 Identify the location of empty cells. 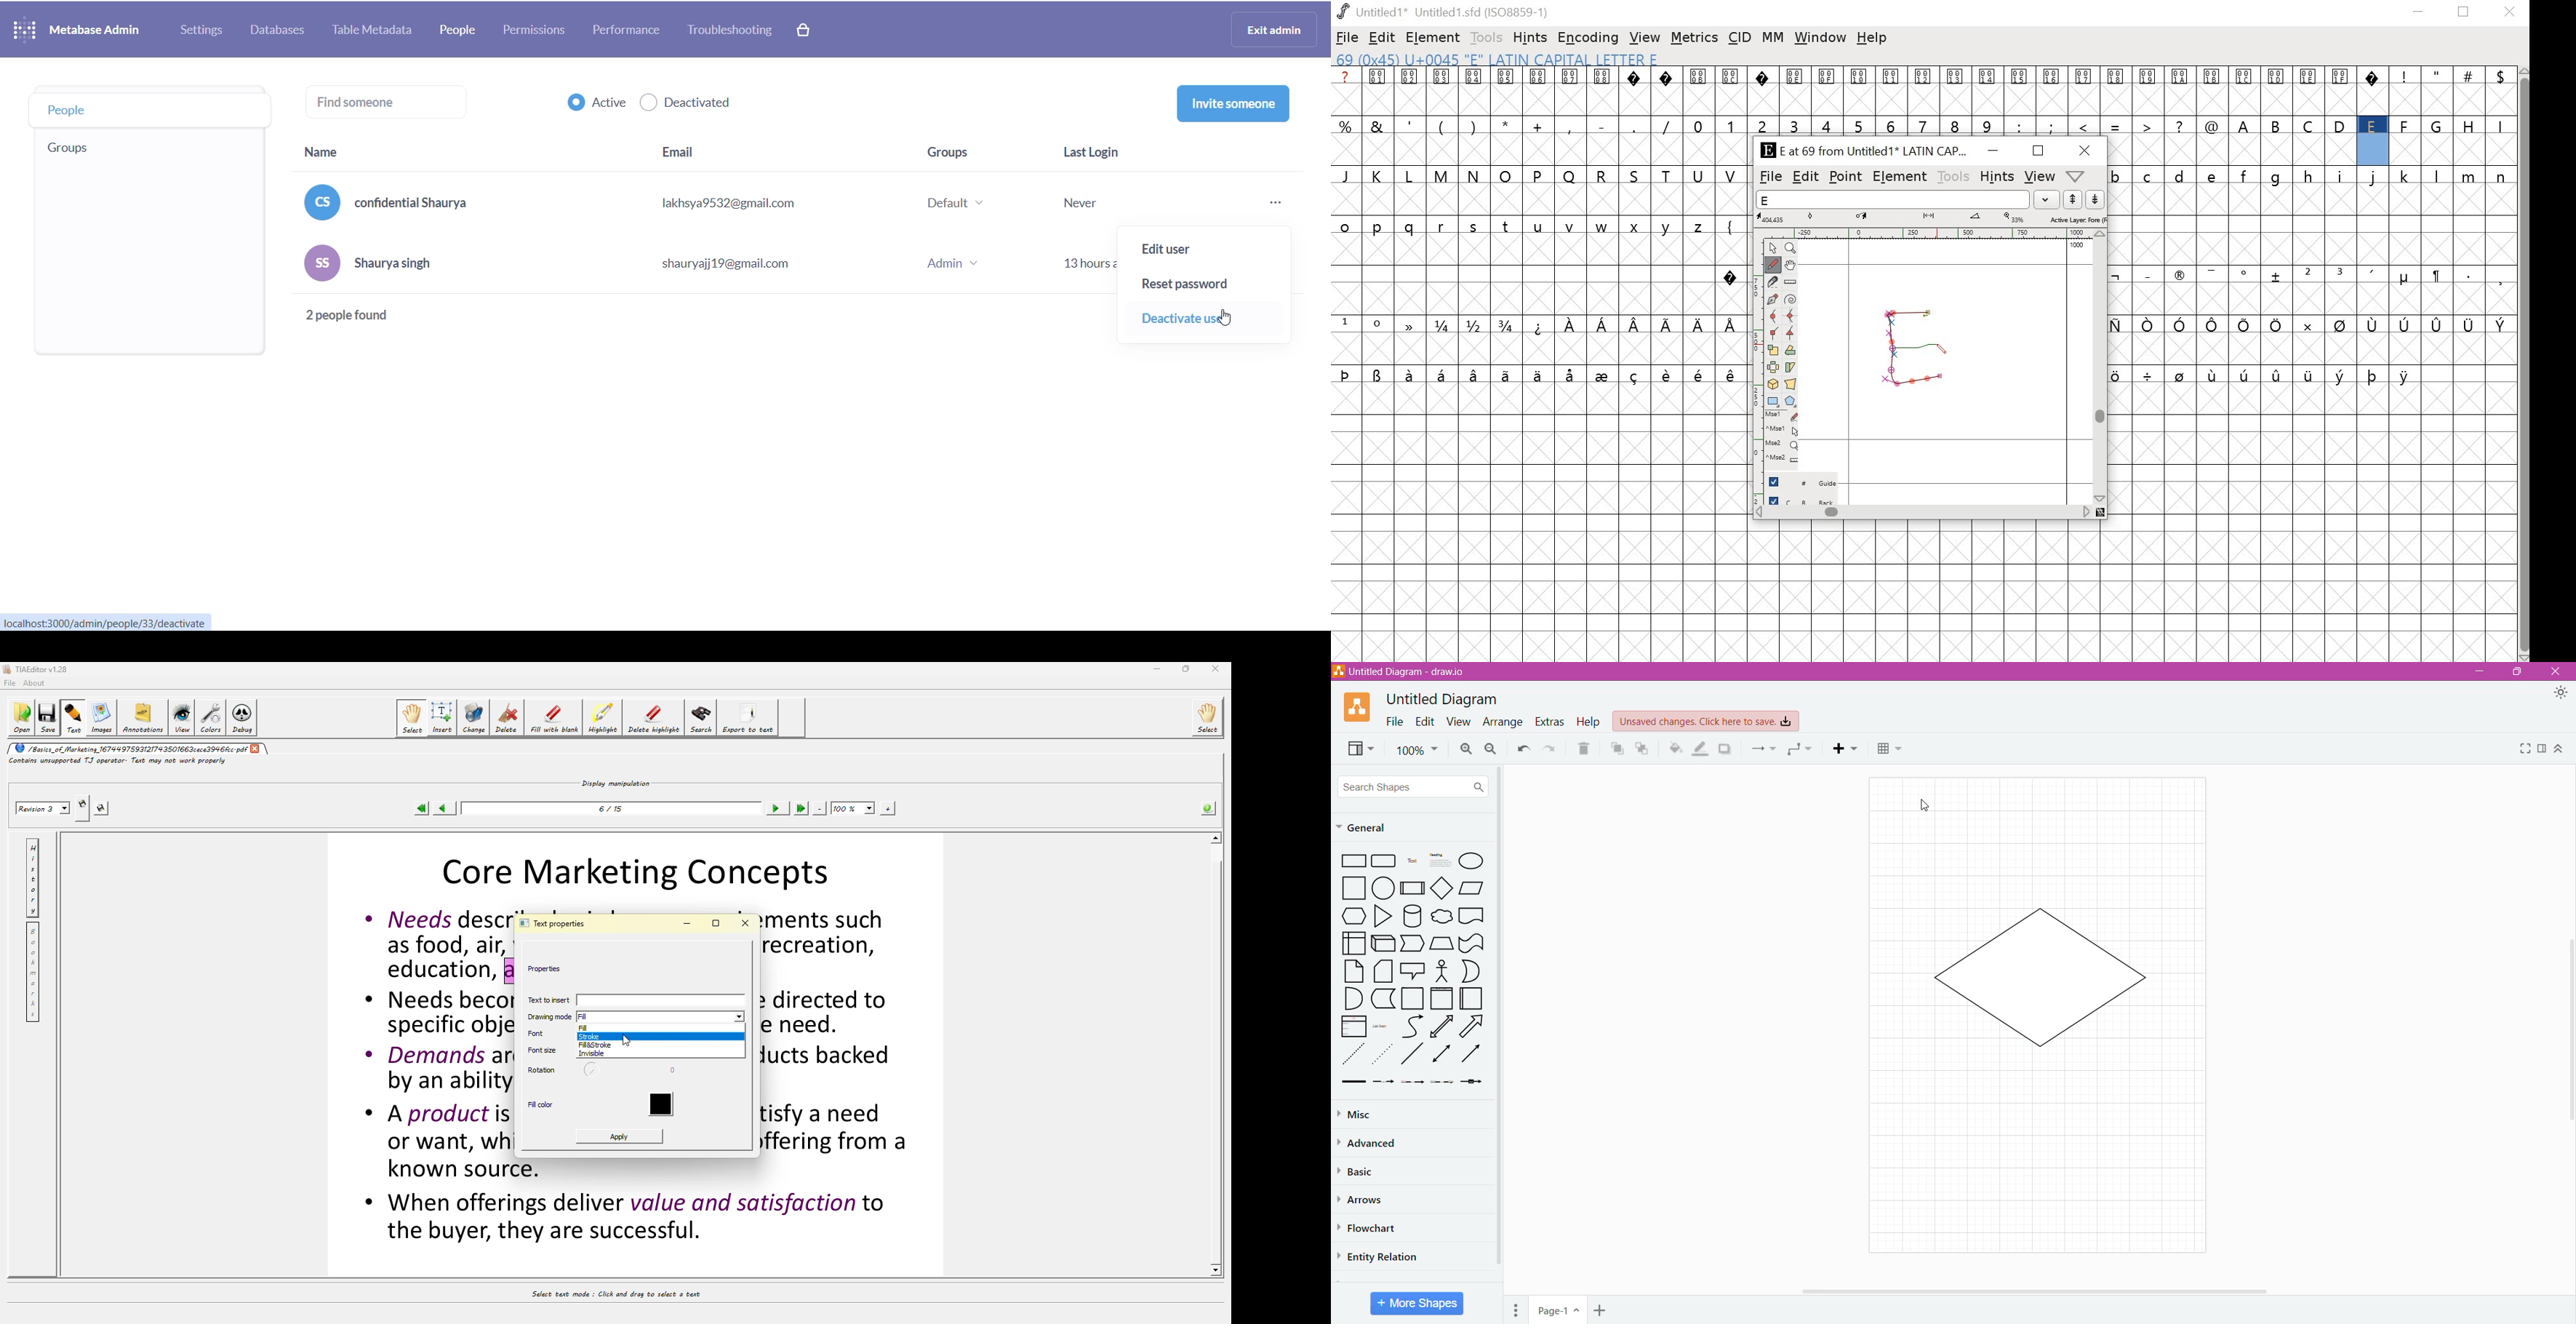
(2311, 226).